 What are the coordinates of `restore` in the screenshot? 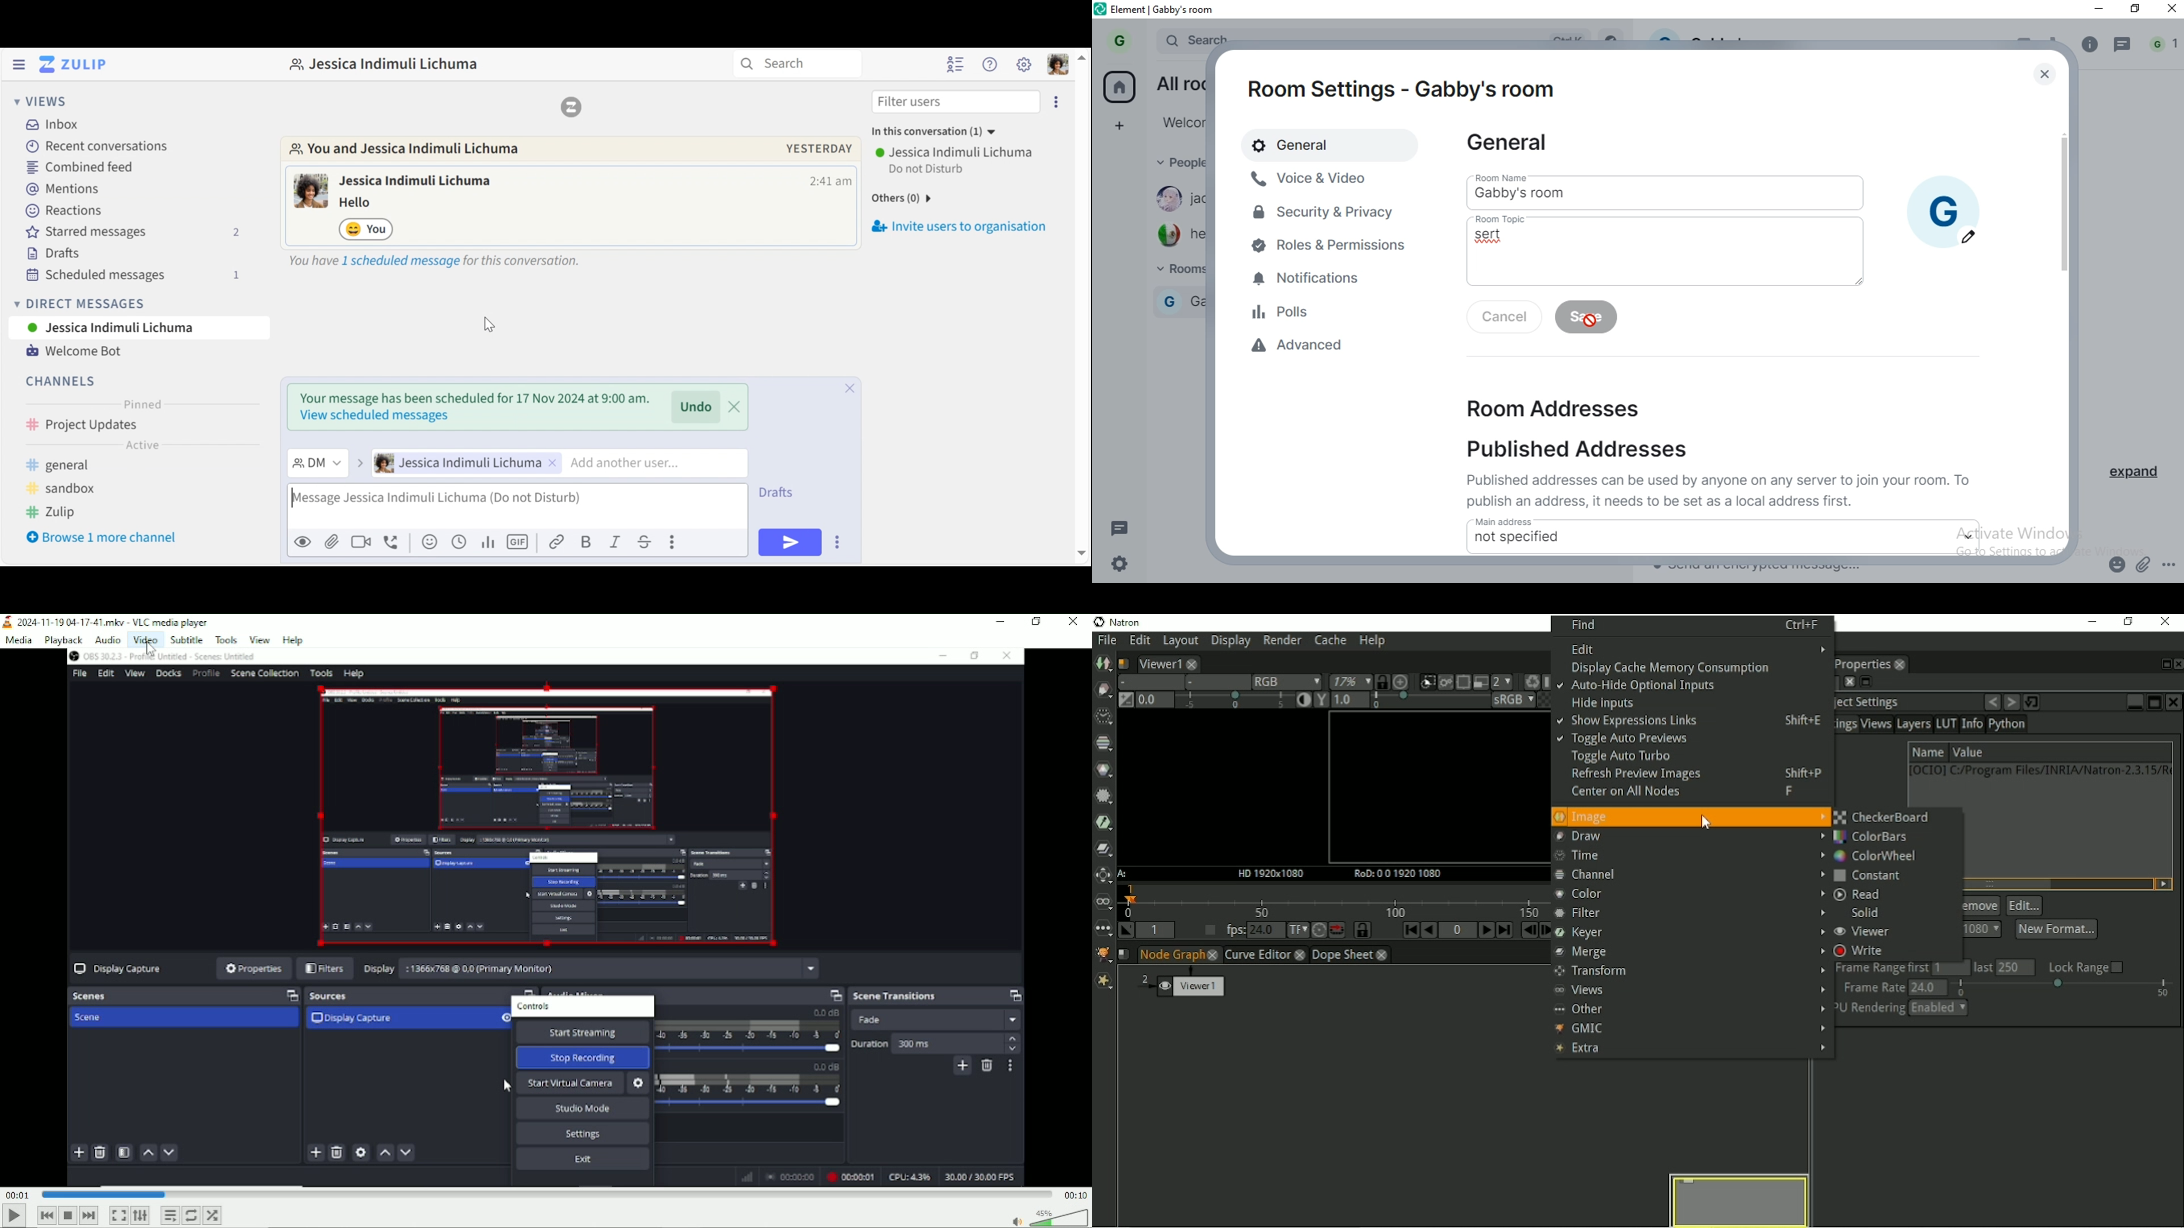 It's located at (2136, 10).